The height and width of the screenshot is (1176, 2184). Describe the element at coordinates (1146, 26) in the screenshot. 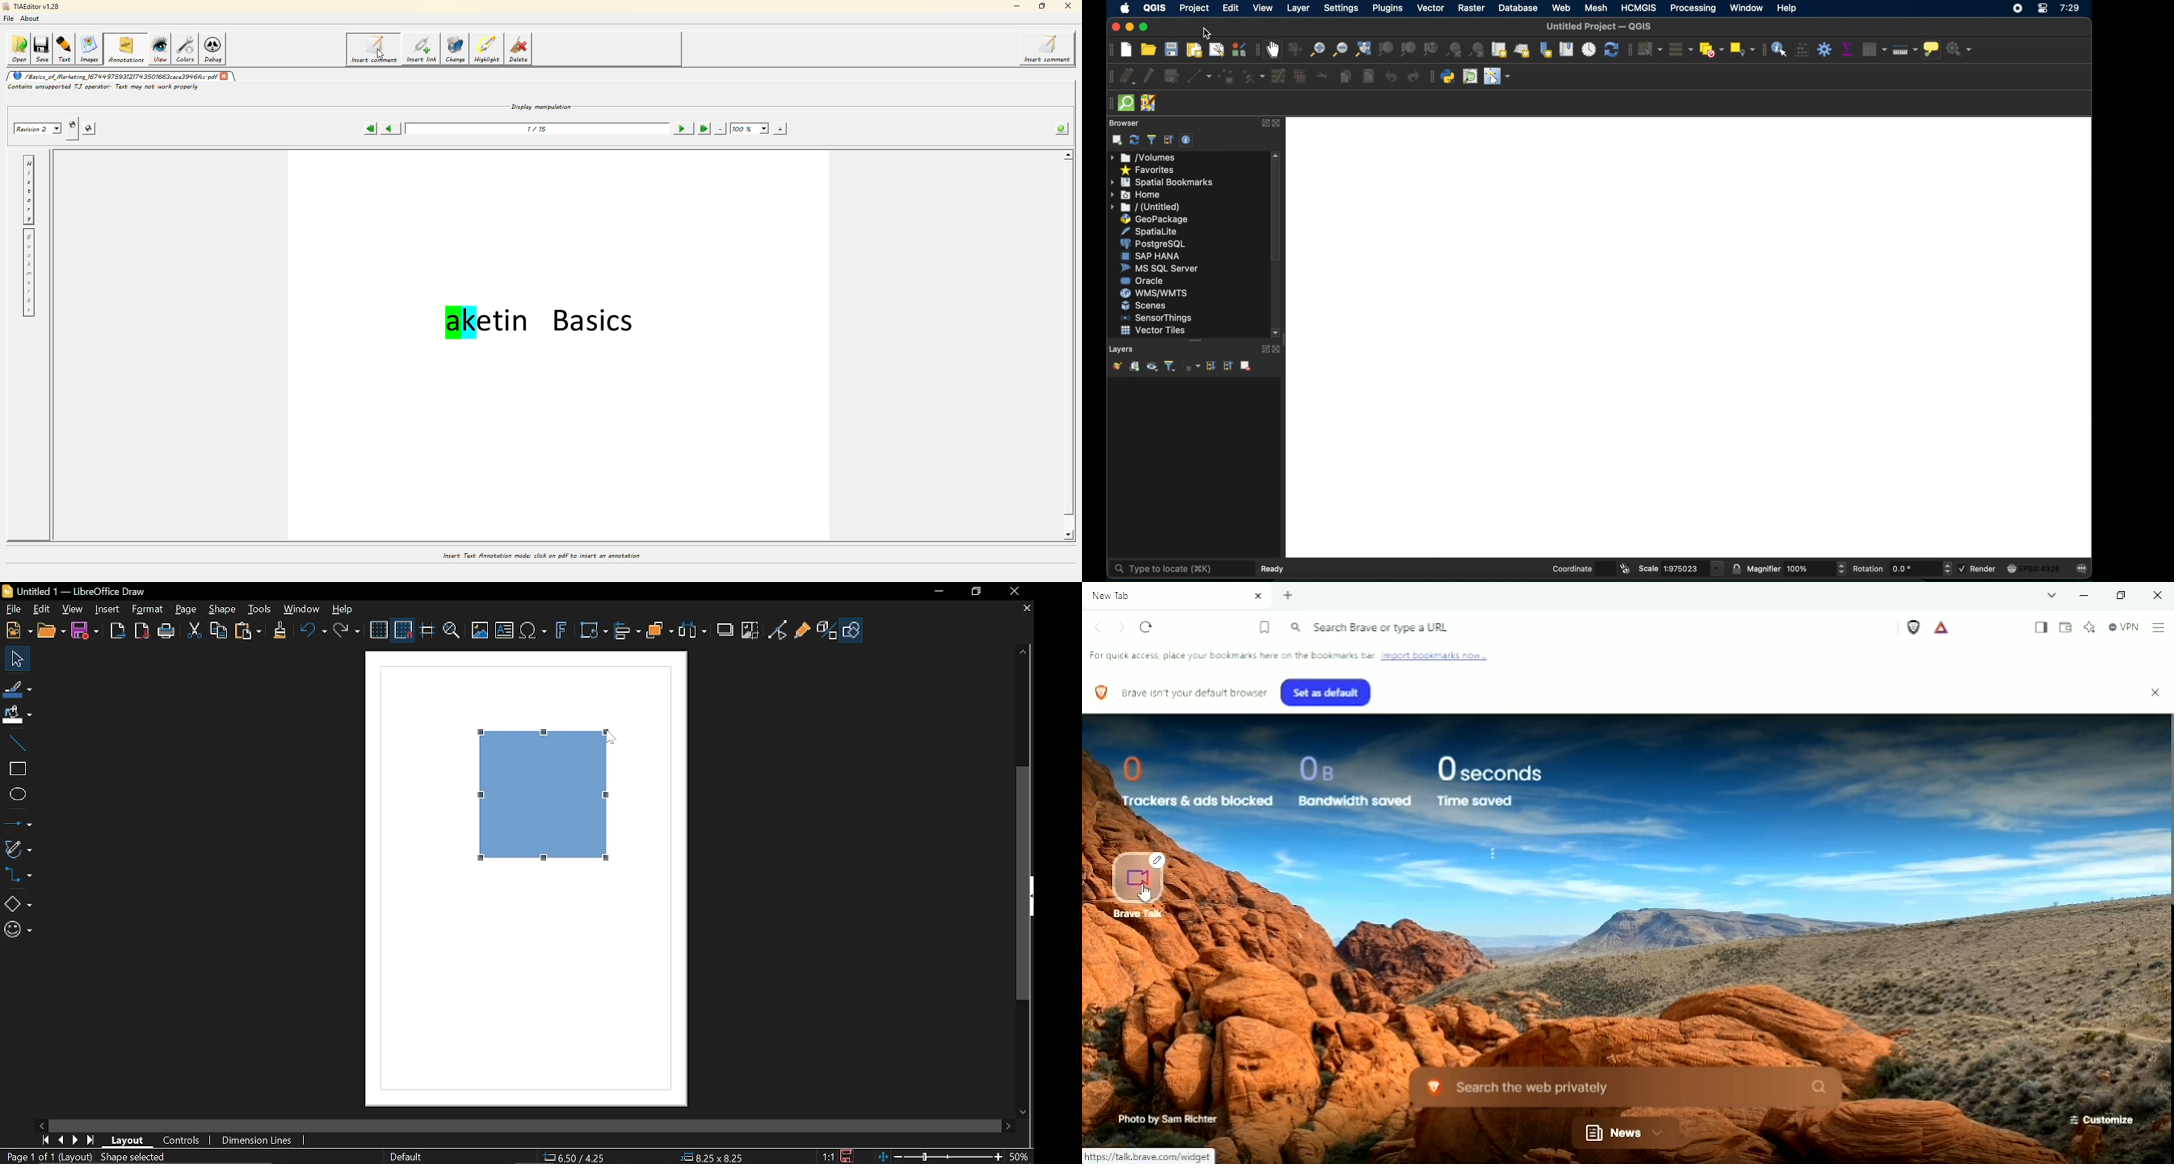

I see `maximize` at that location.